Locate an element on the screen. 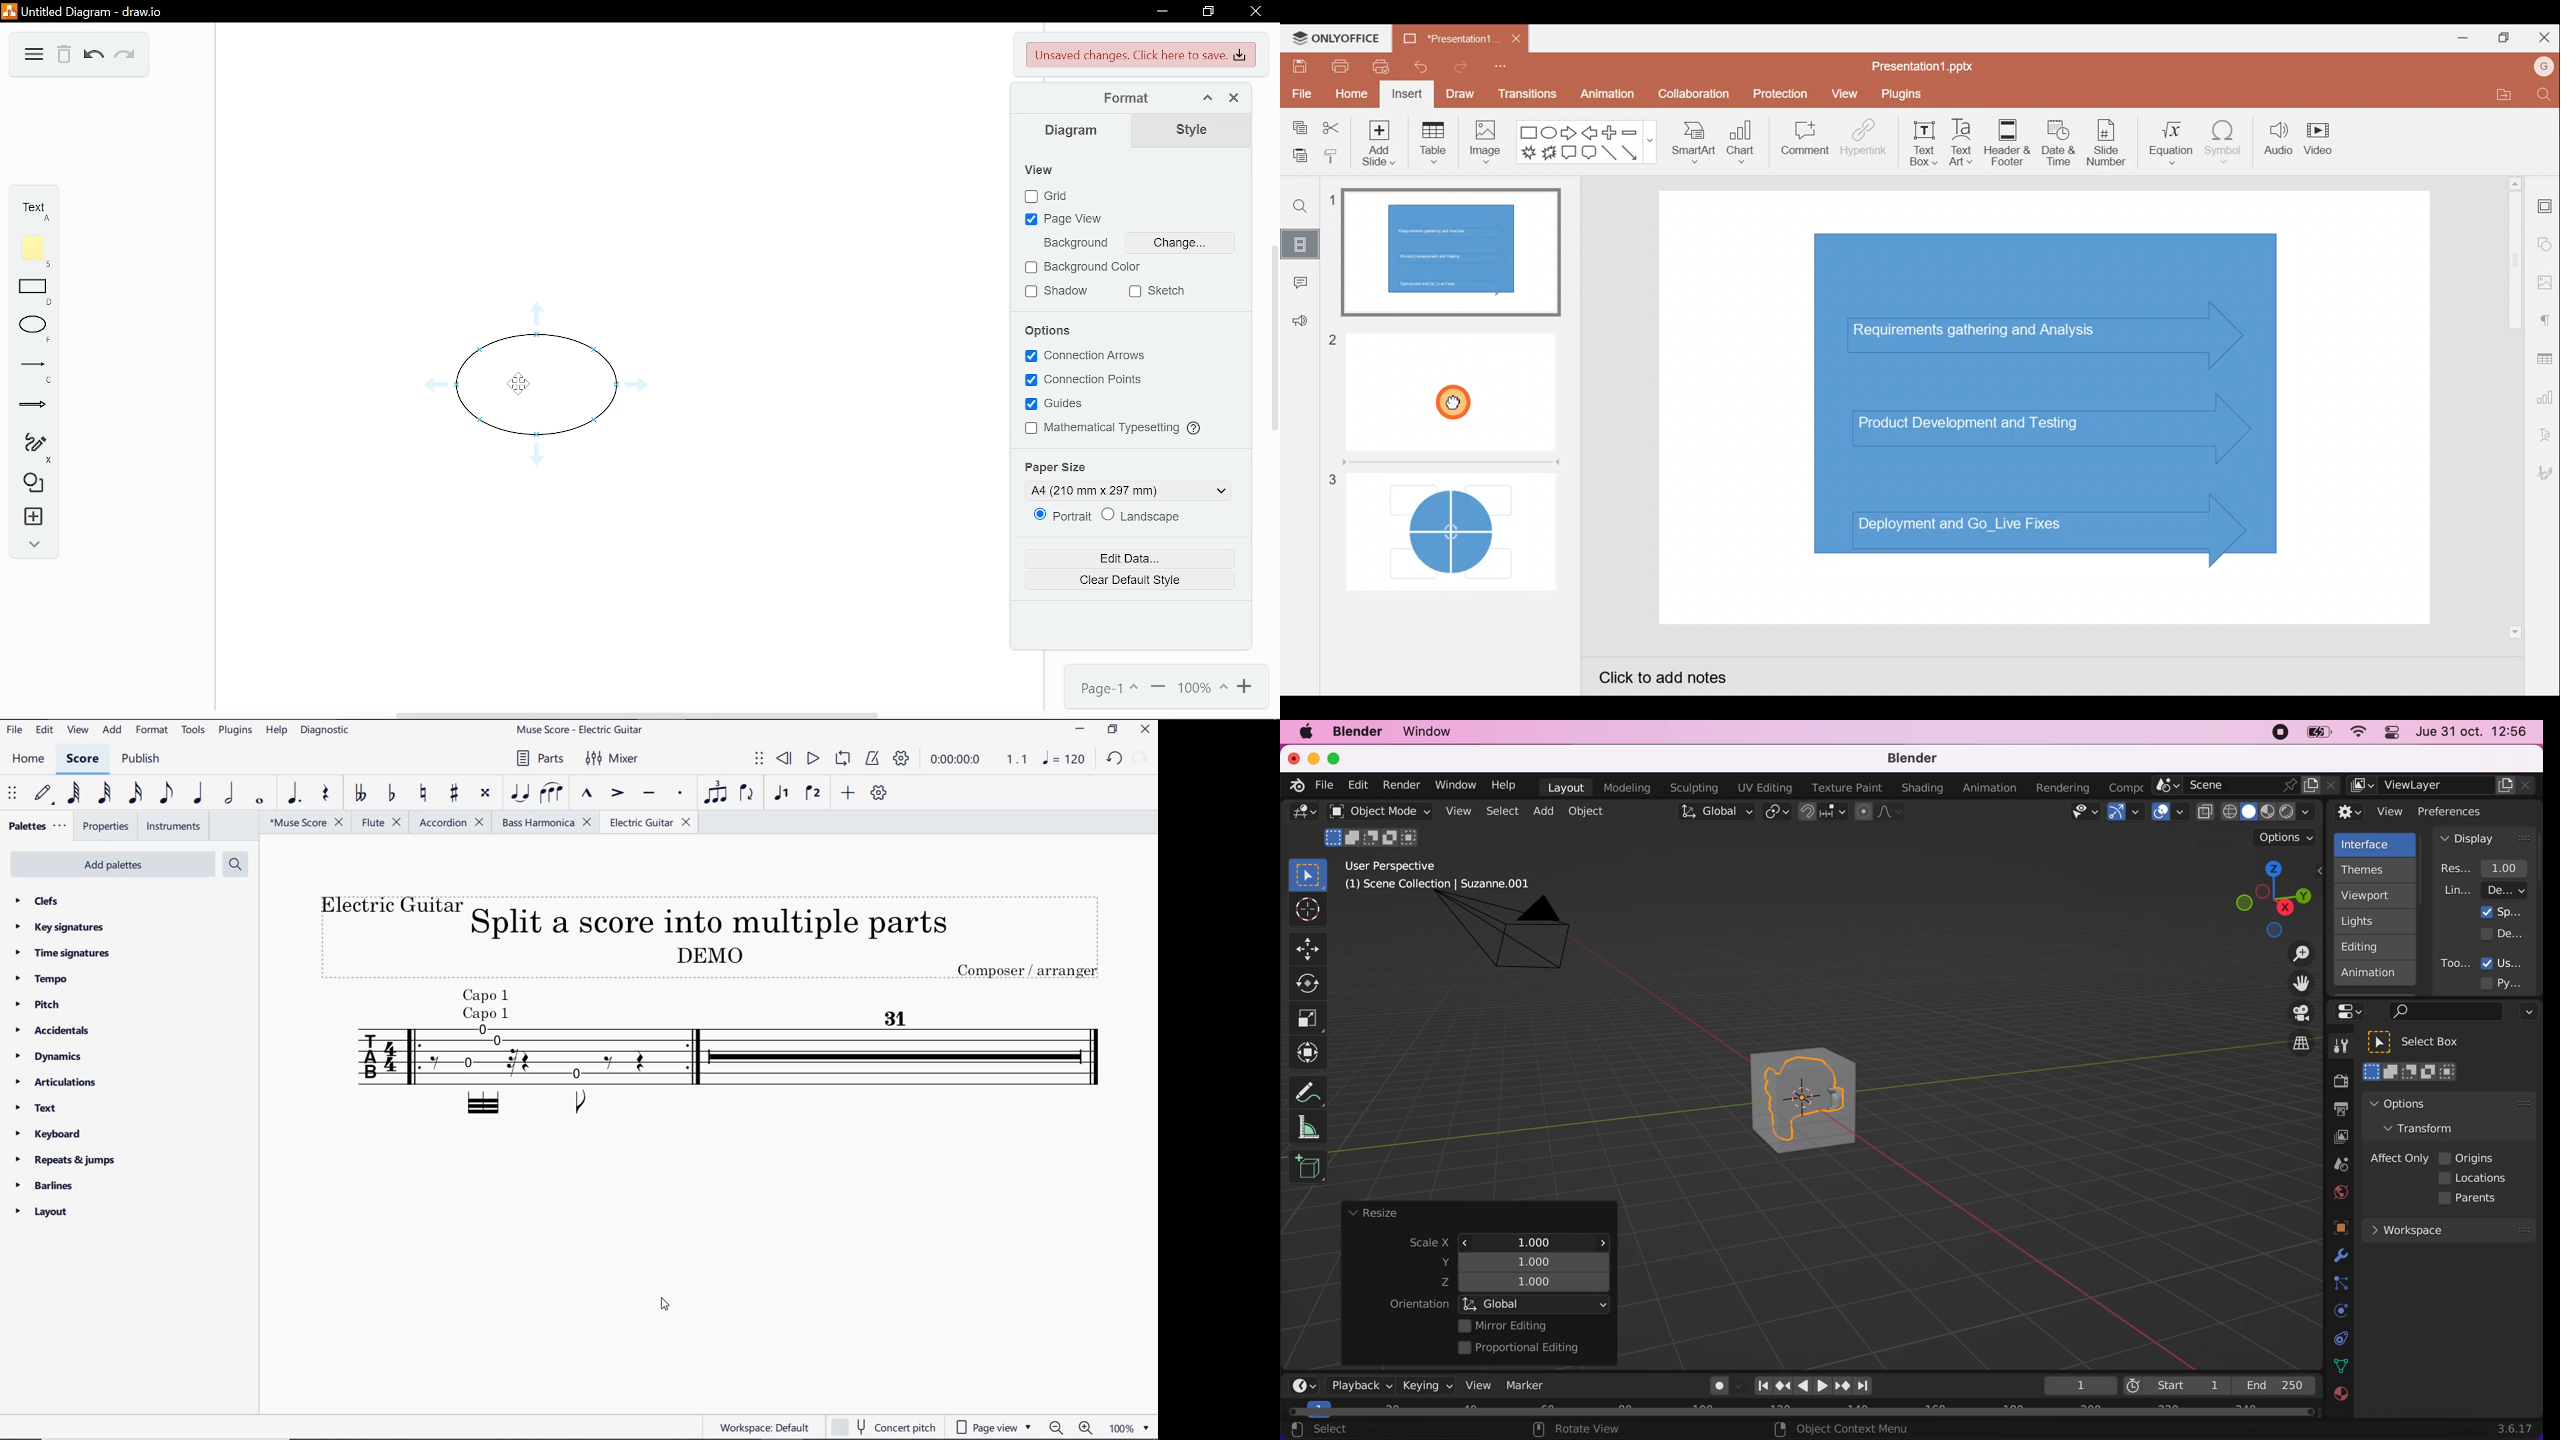 This screenshot has width=2576, height=1456. Vertical scroll bar is located at coordinates (2512, 406).